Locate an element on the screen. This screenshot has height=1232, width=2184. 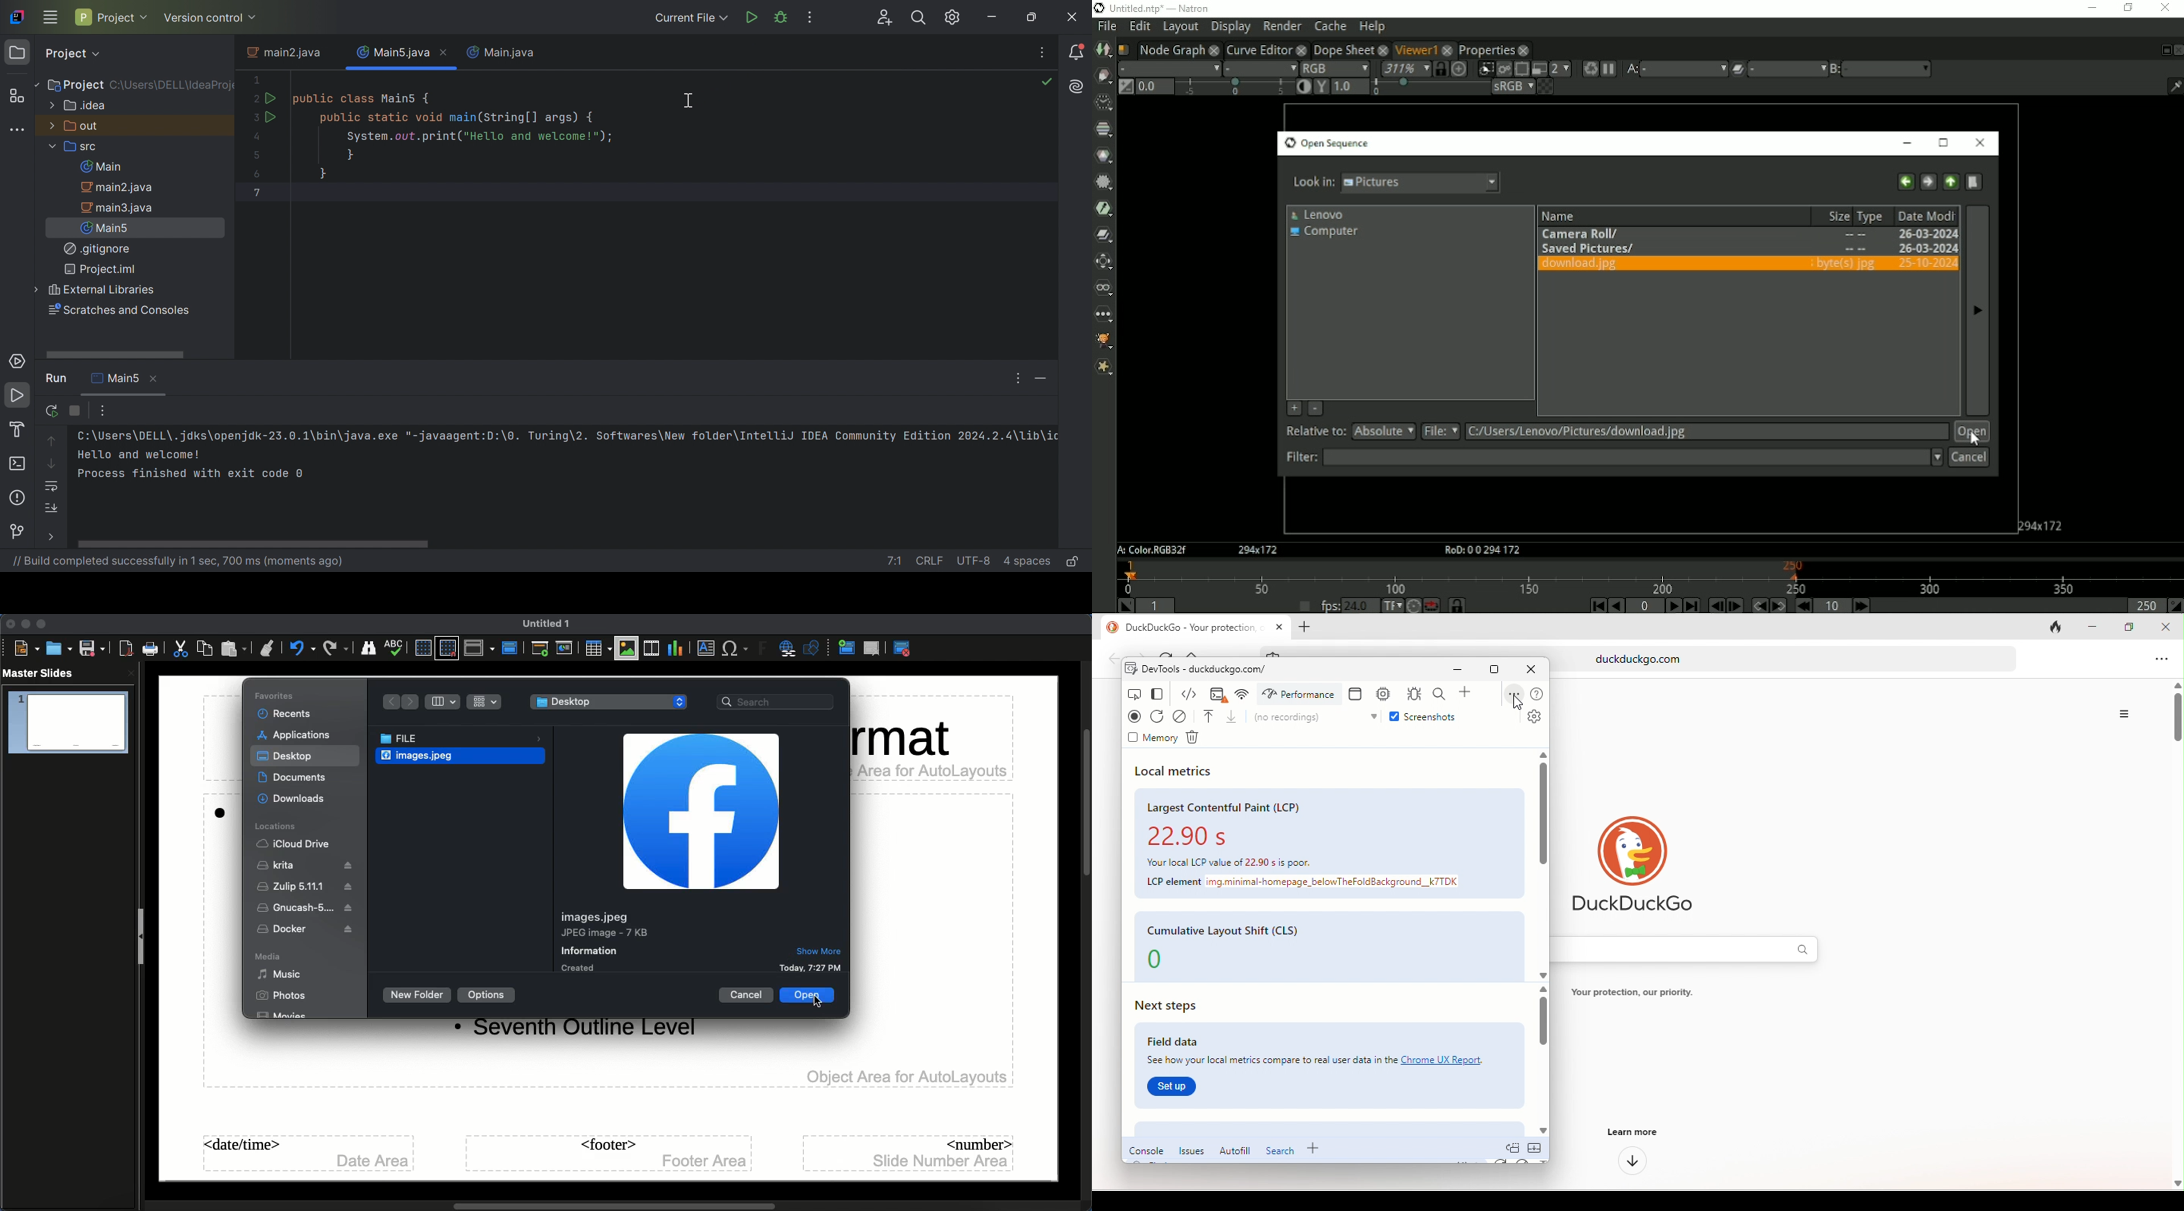
memory is located at coordinates (1150, 737).